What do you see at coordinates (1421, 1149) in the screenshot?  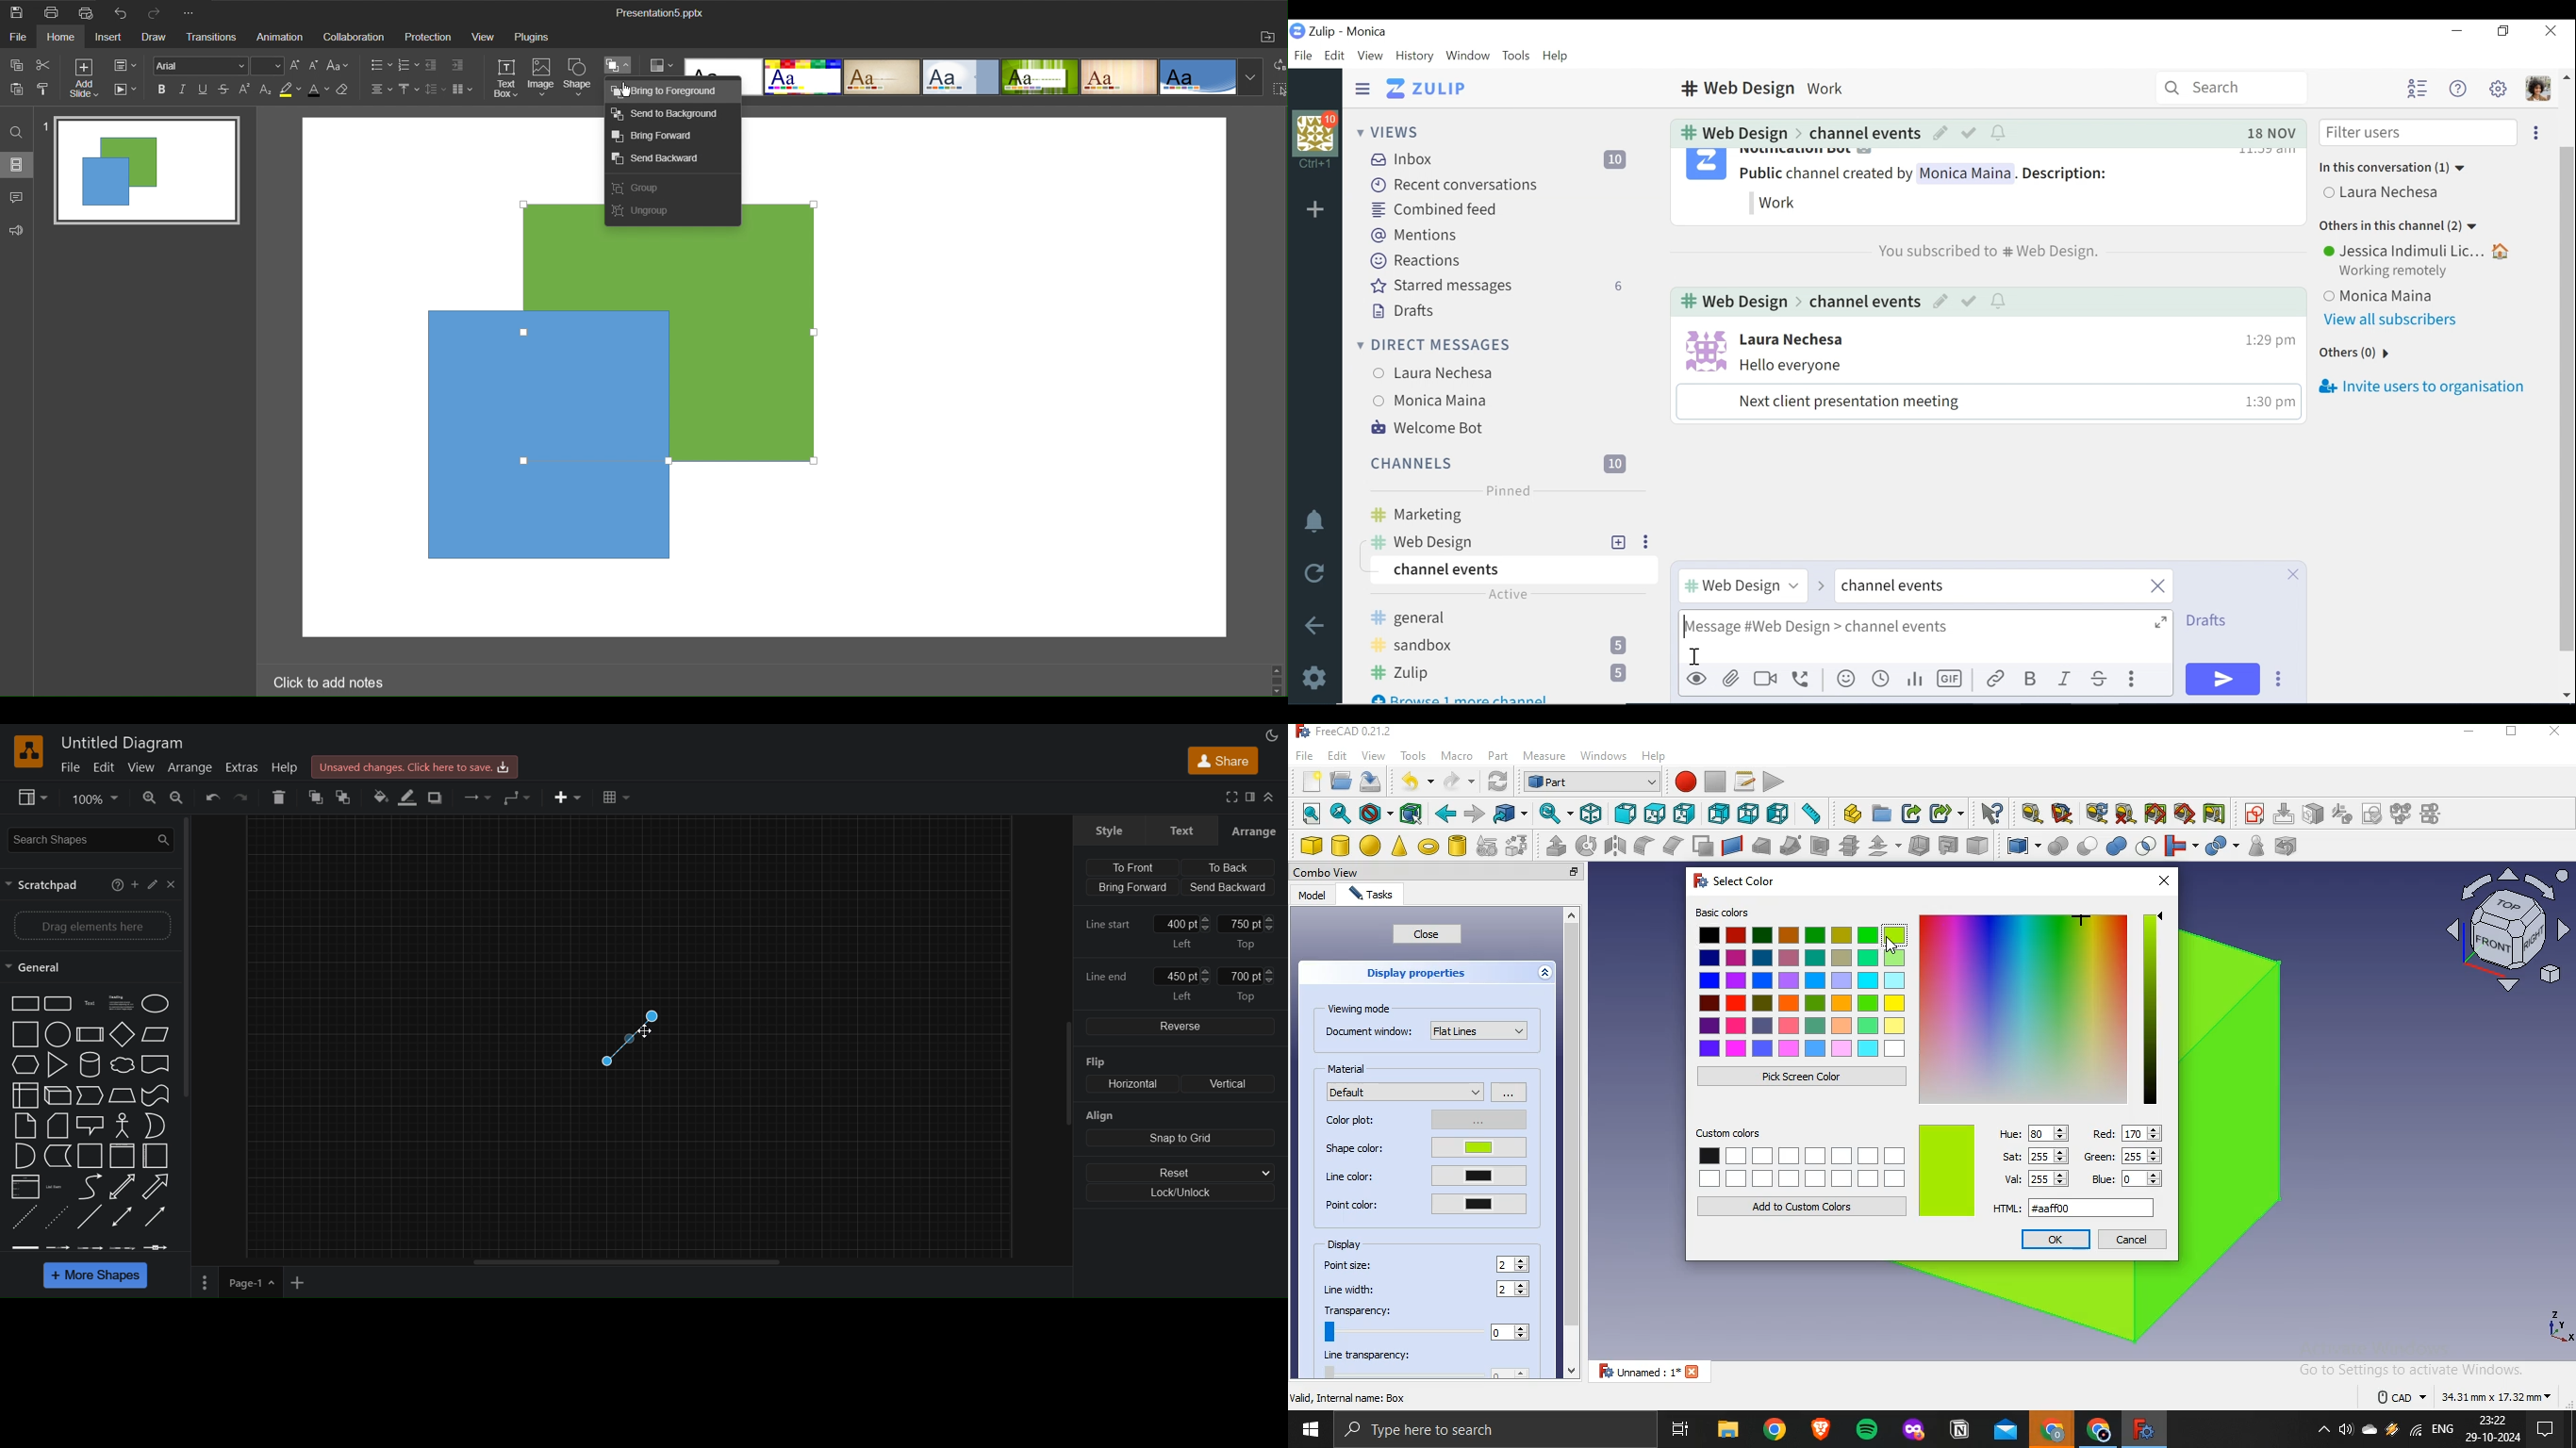 I see `shape color` at bounding box center [1421, 1149].